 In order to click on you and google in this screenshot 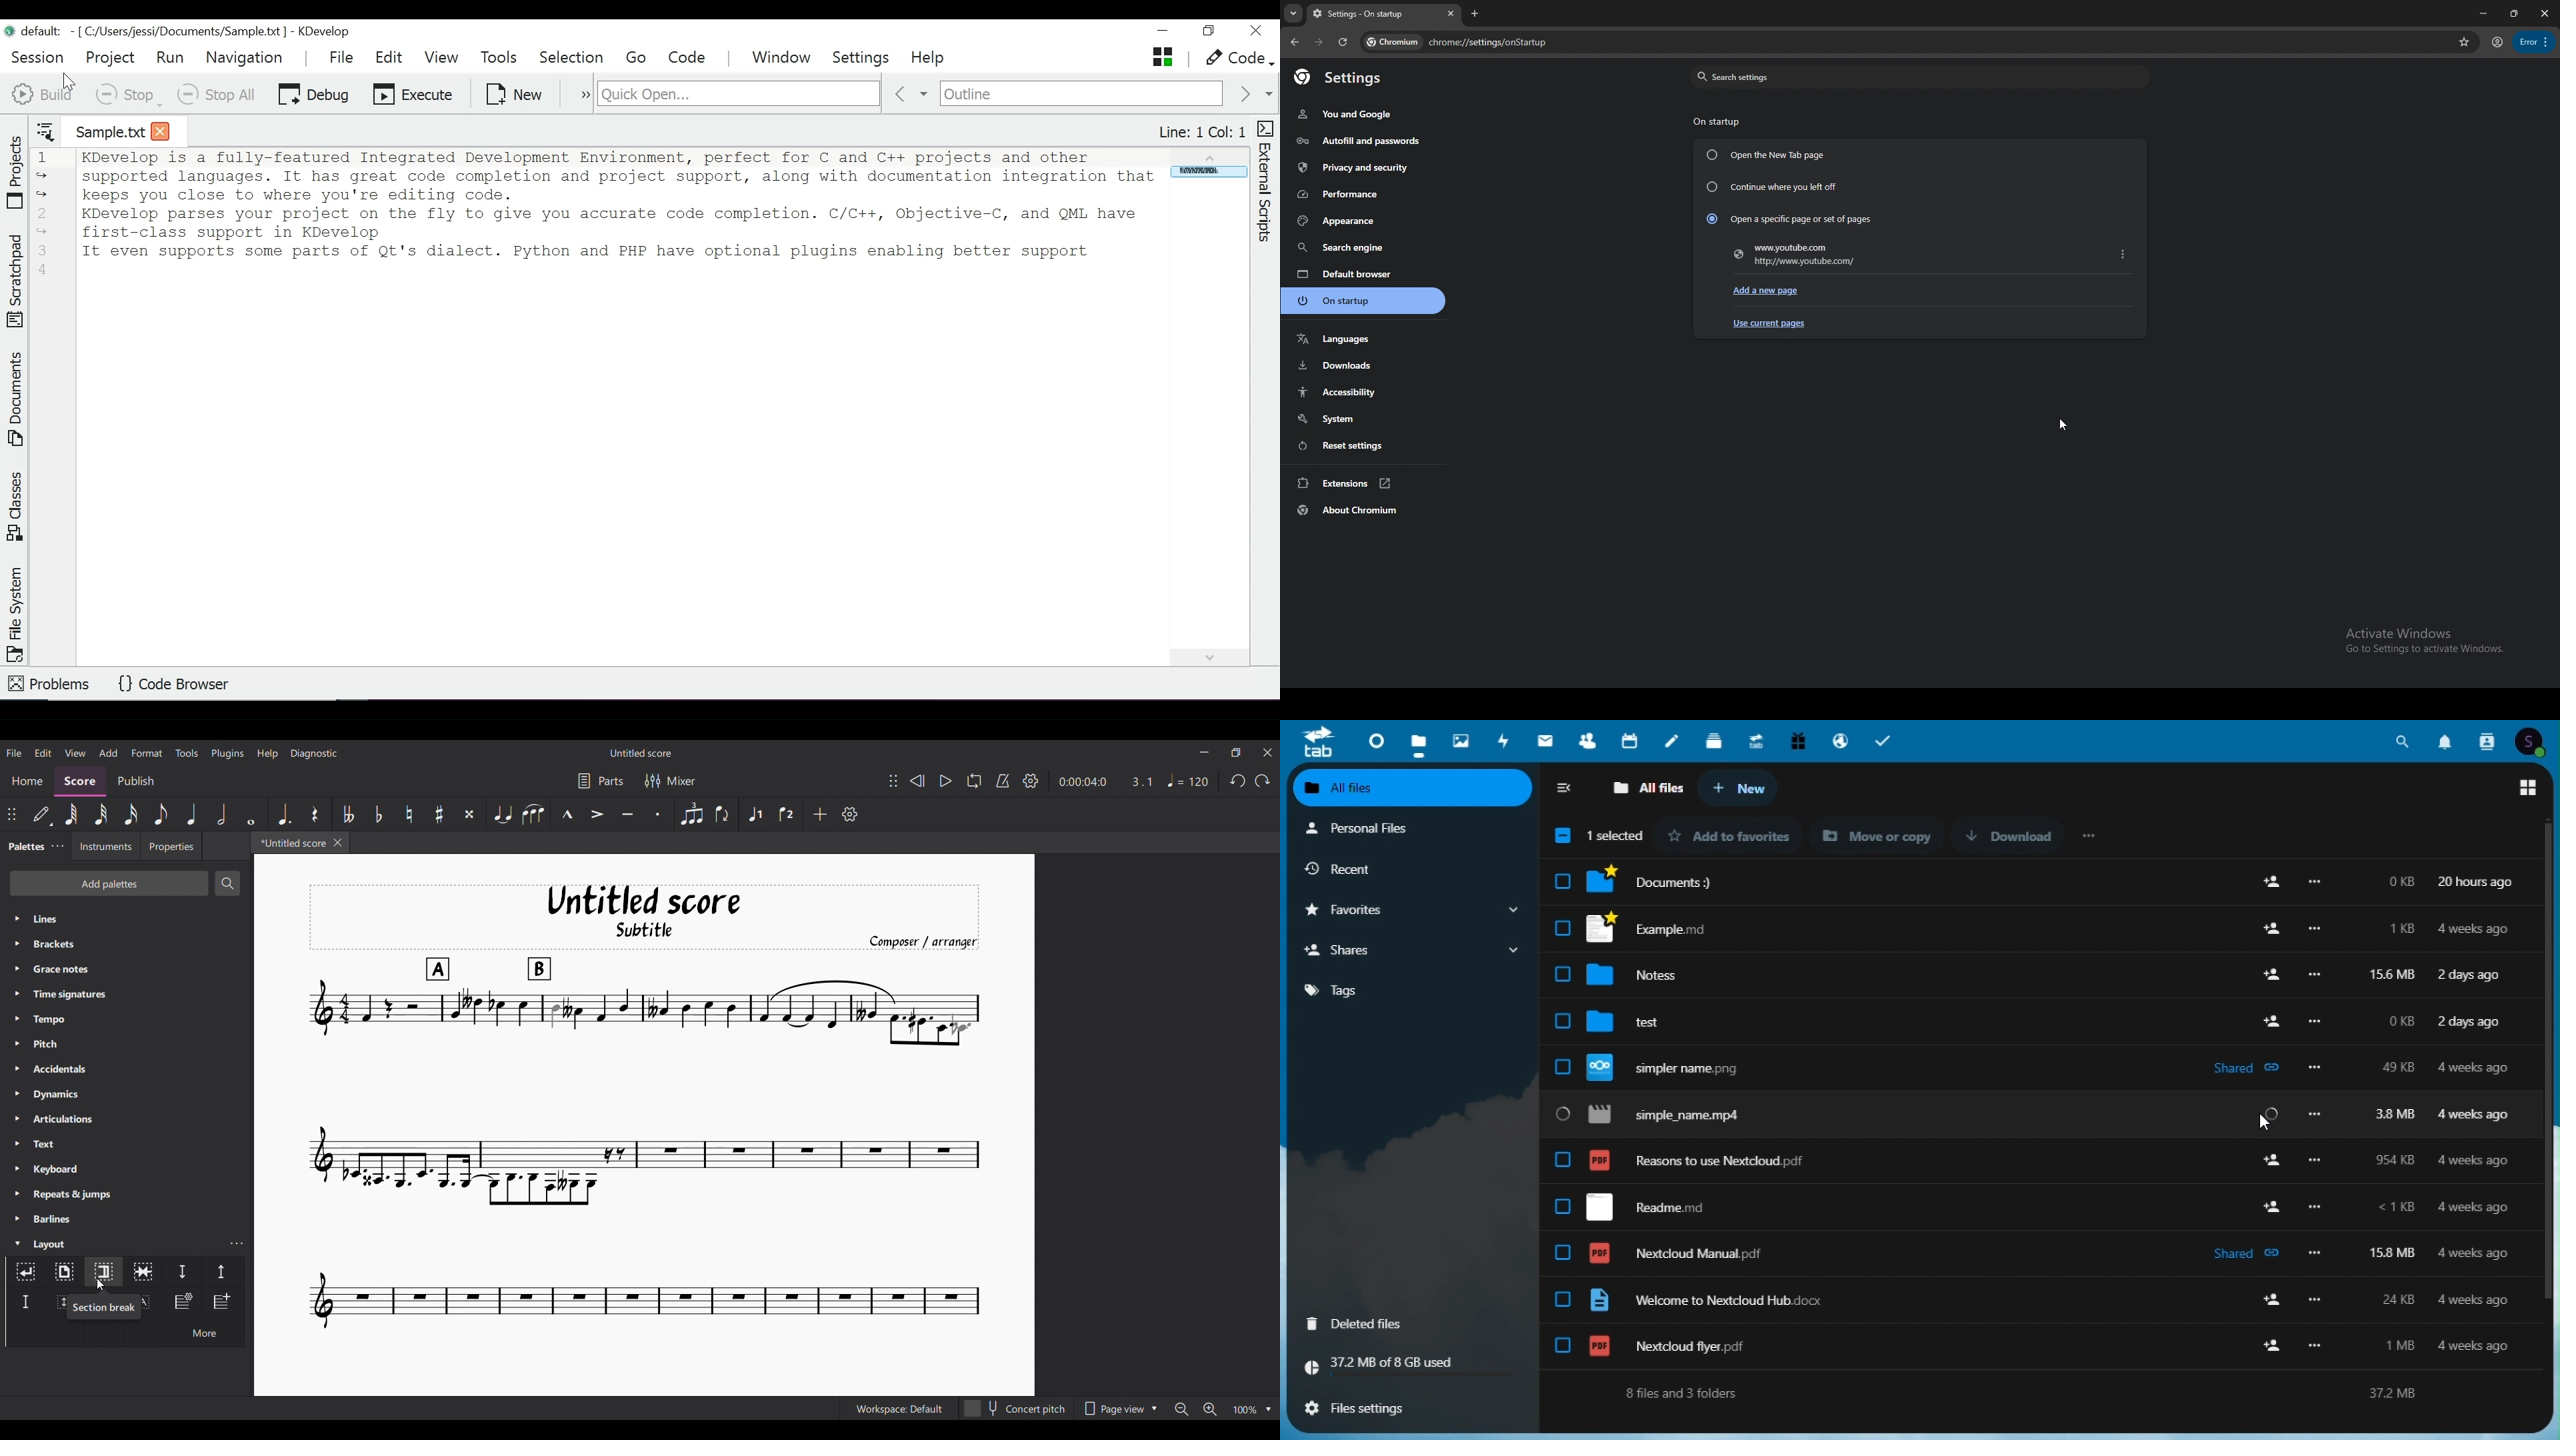, I will do `click(1349, 114)`.